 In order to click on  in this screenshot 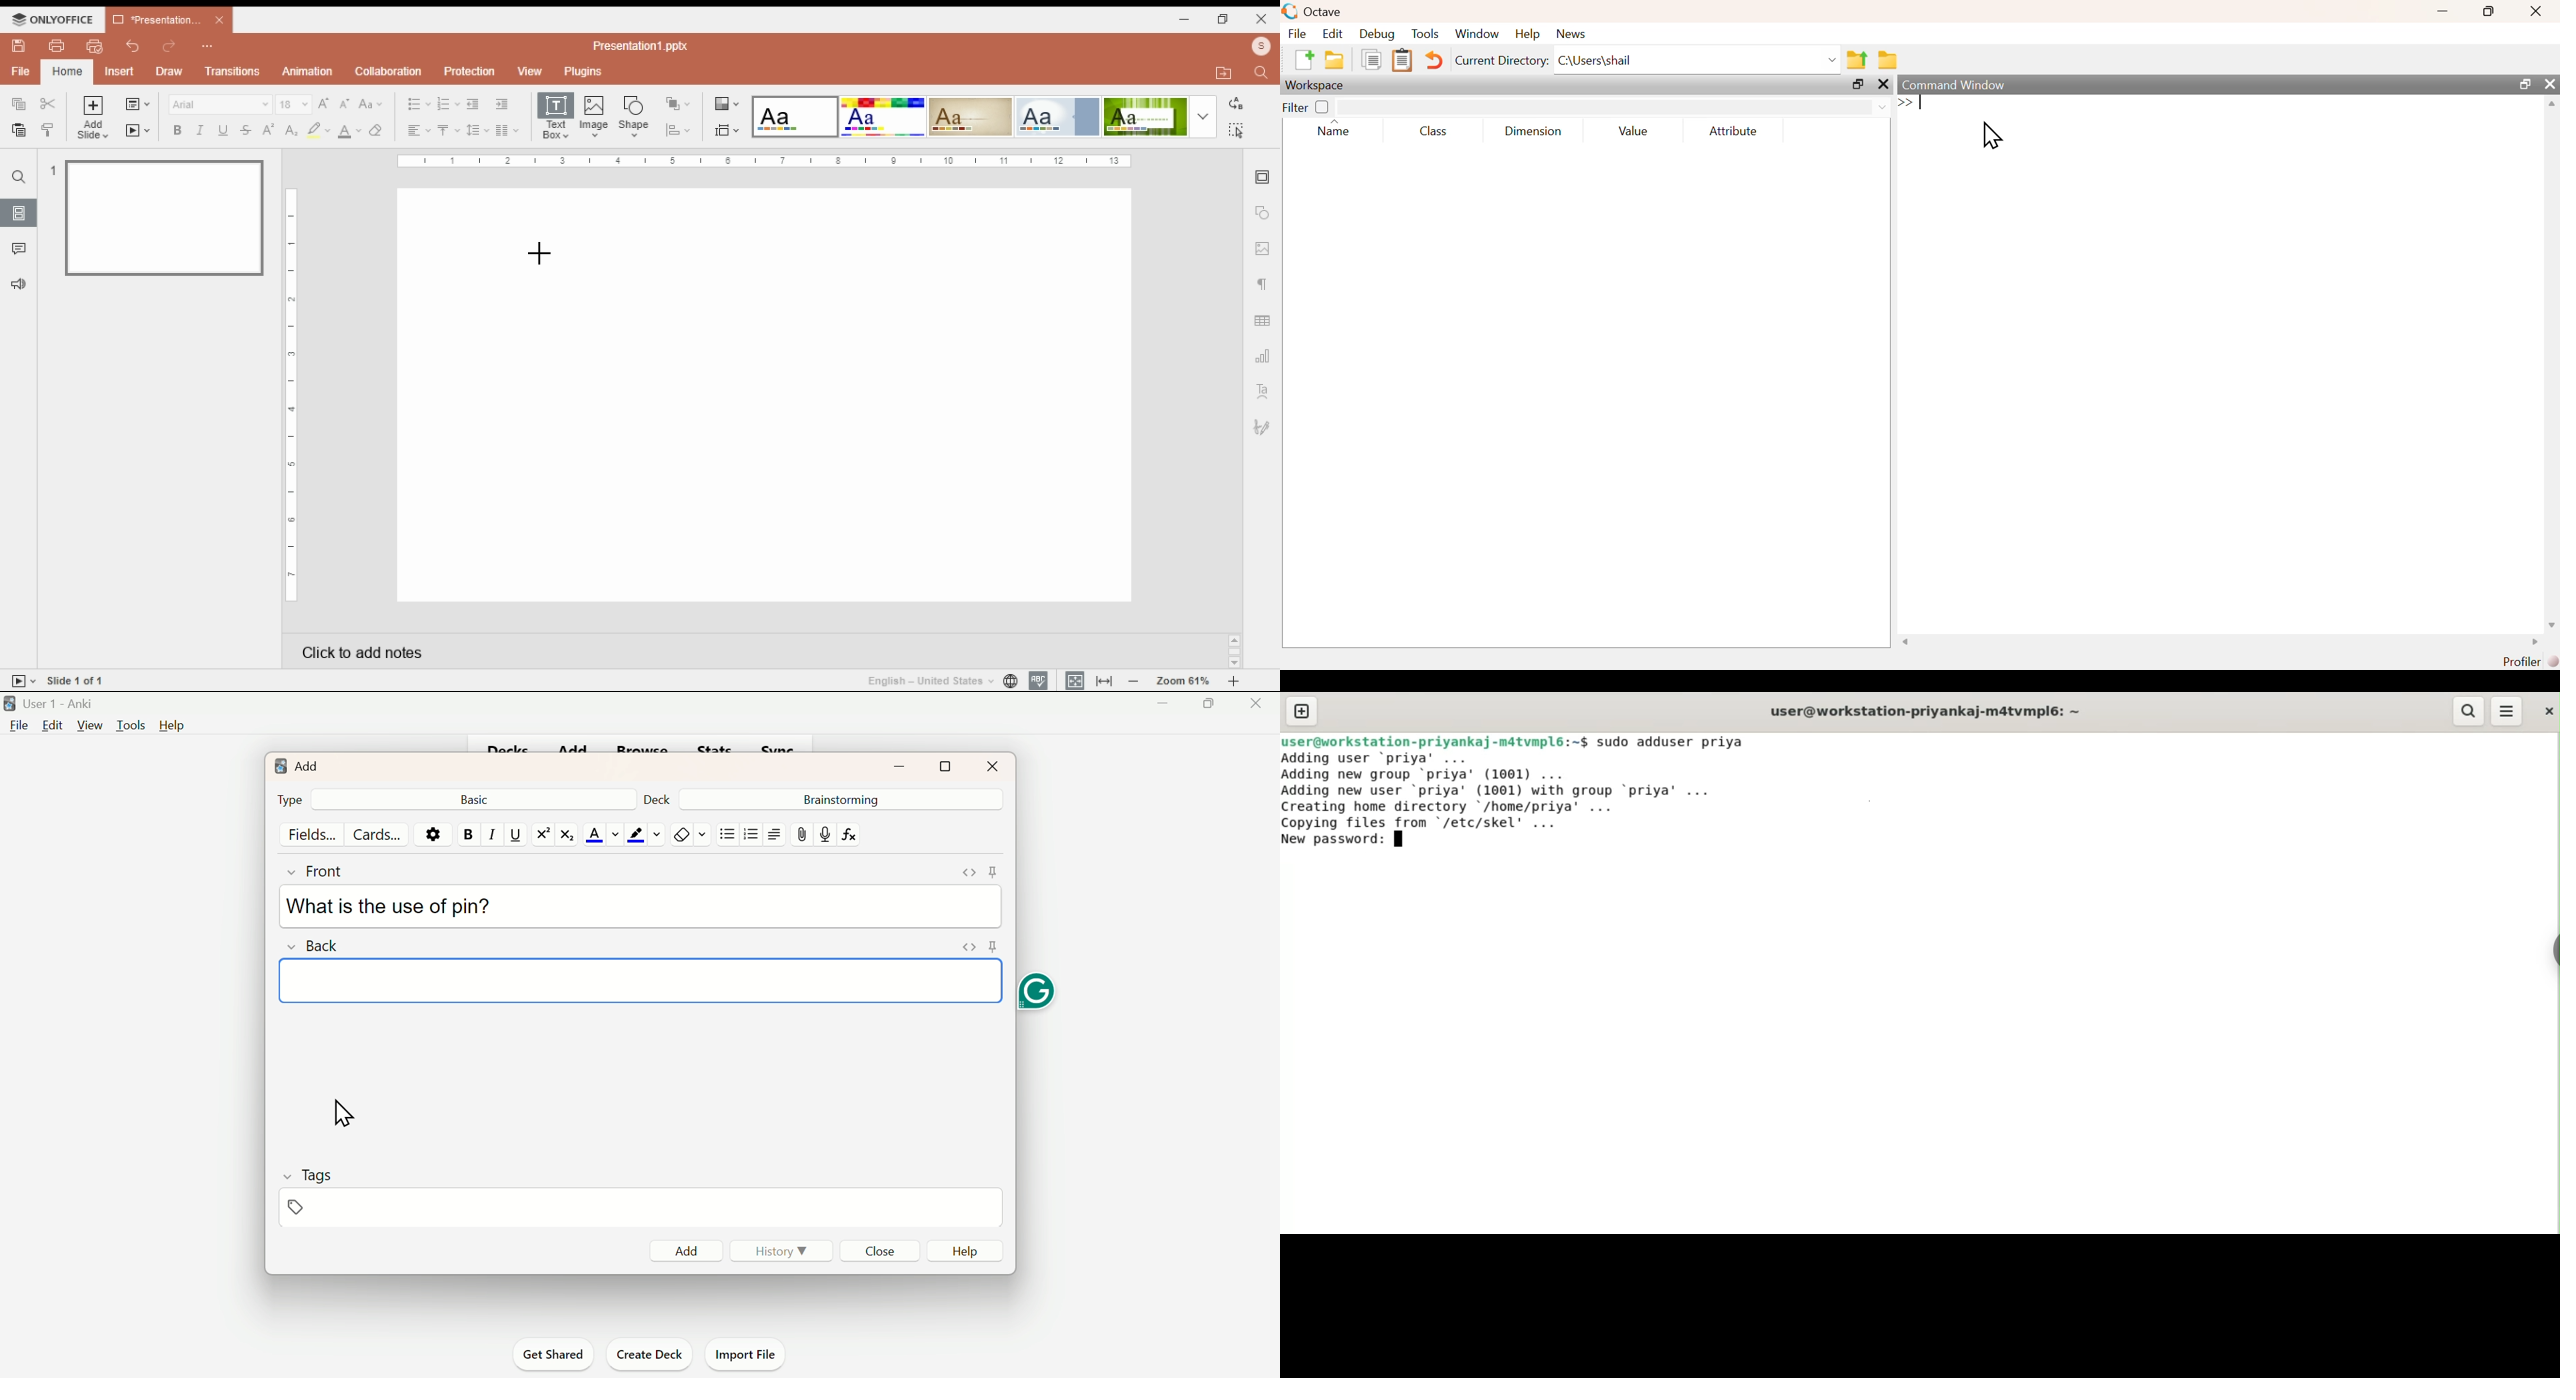, I will do `click(20, 725)`.